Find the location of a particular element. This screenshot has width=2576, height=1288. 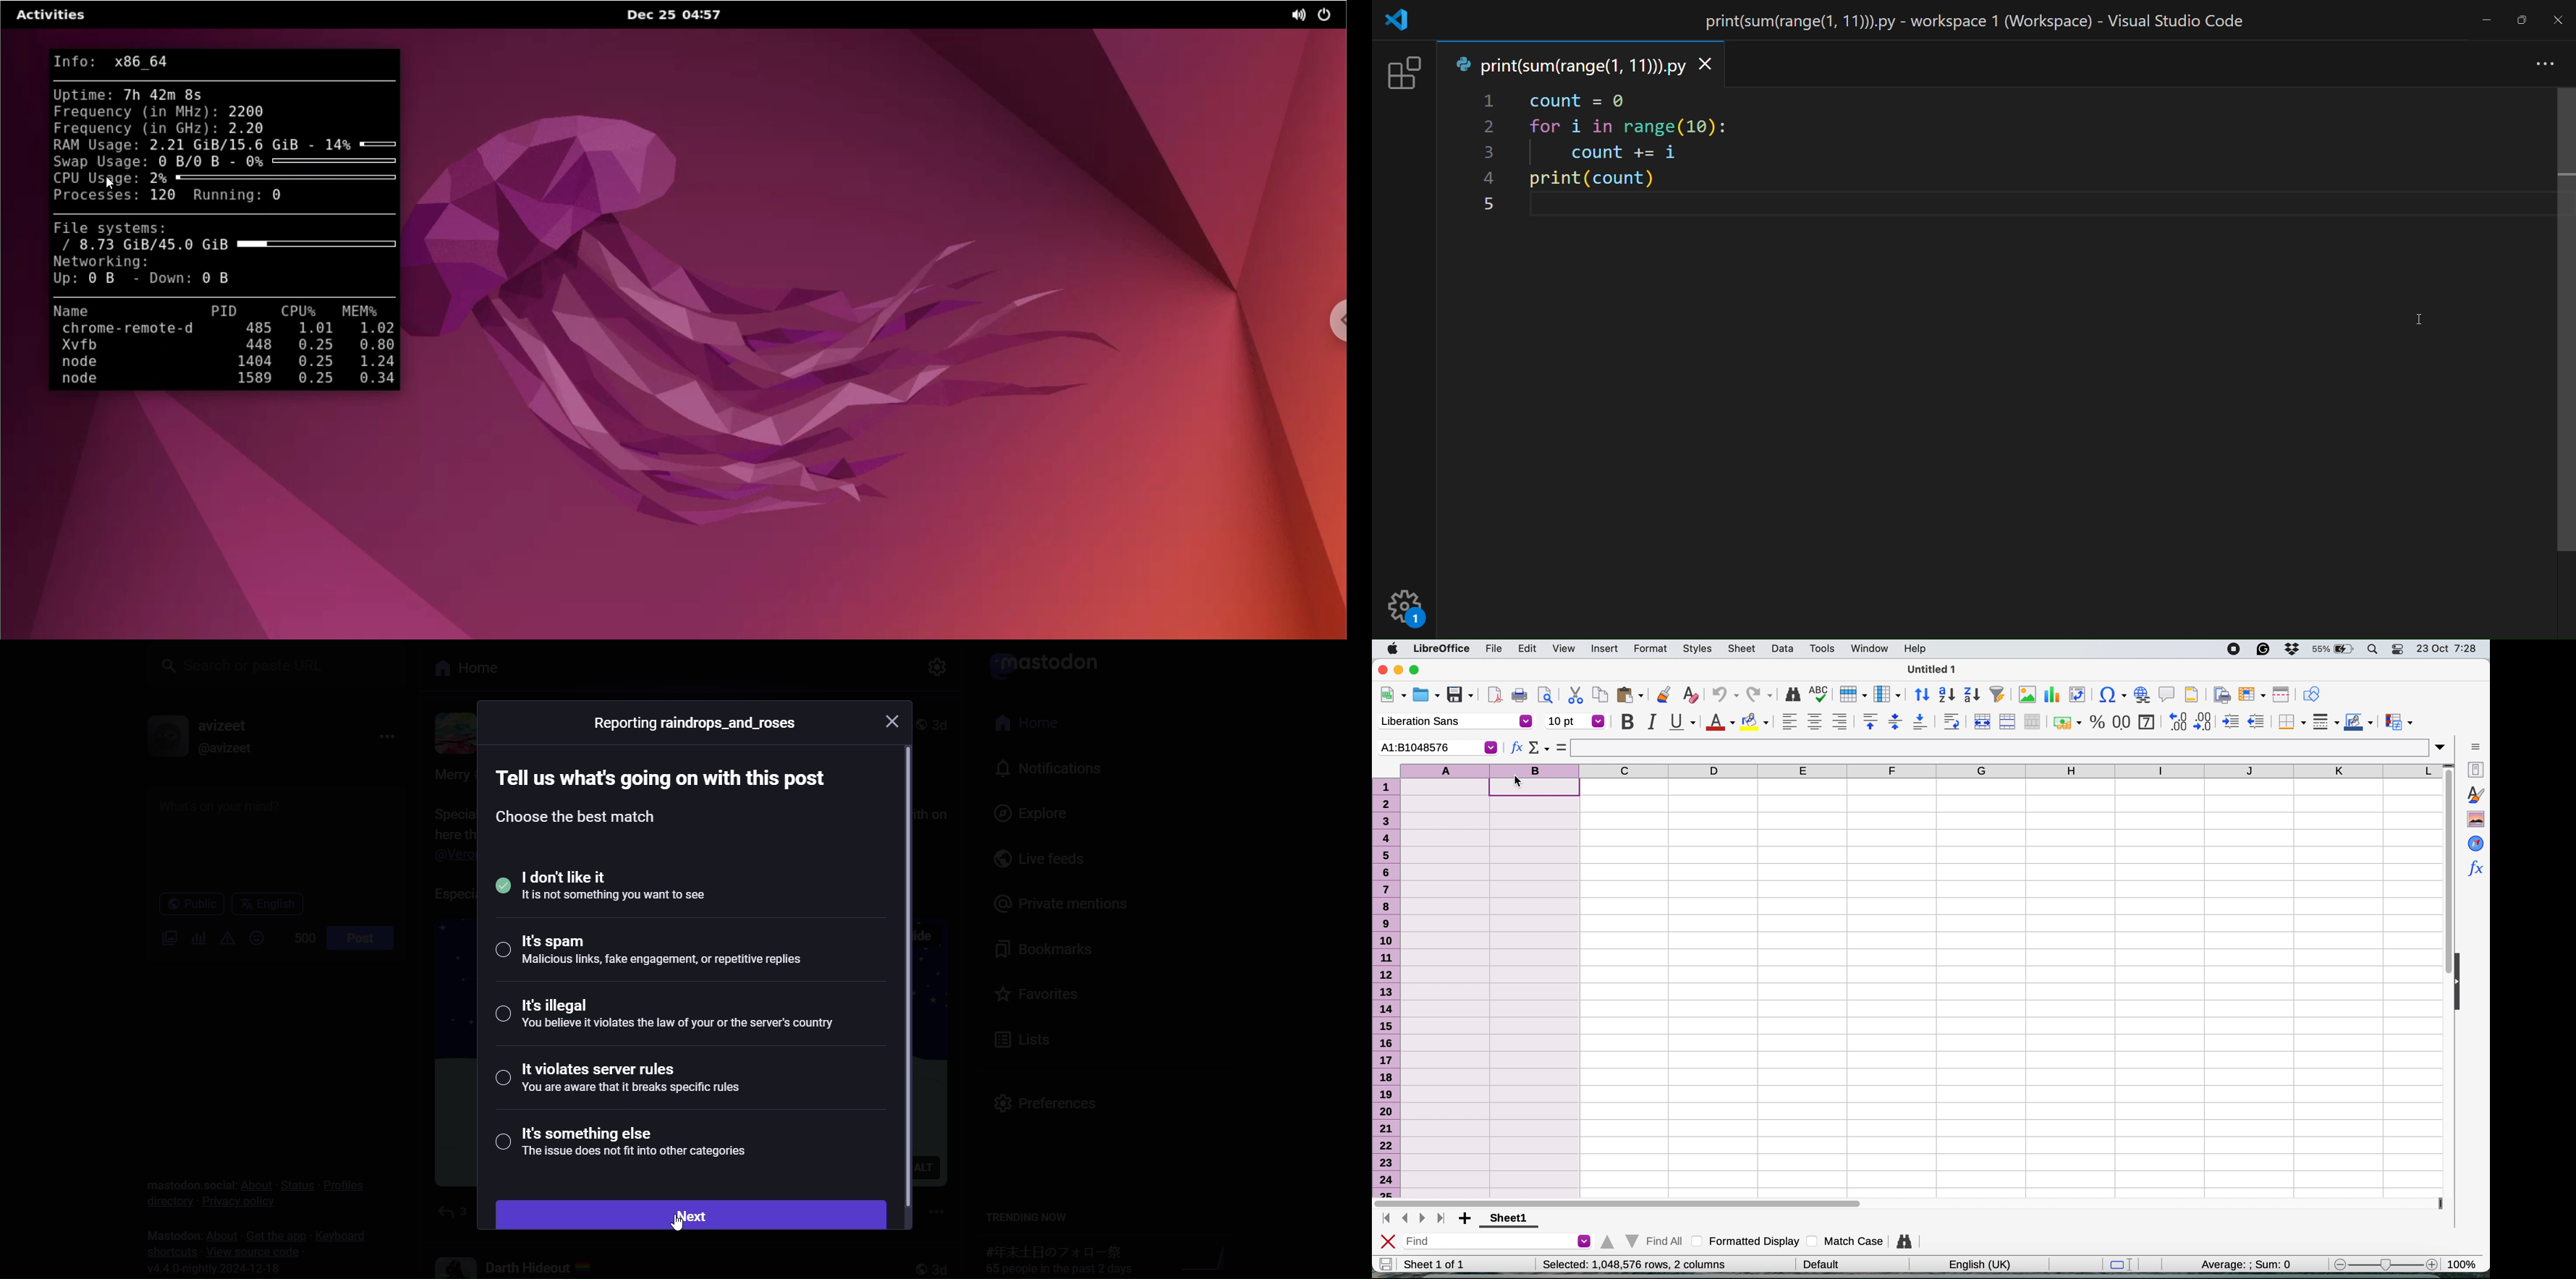

| Default is located at coordinates (1831, 1265).